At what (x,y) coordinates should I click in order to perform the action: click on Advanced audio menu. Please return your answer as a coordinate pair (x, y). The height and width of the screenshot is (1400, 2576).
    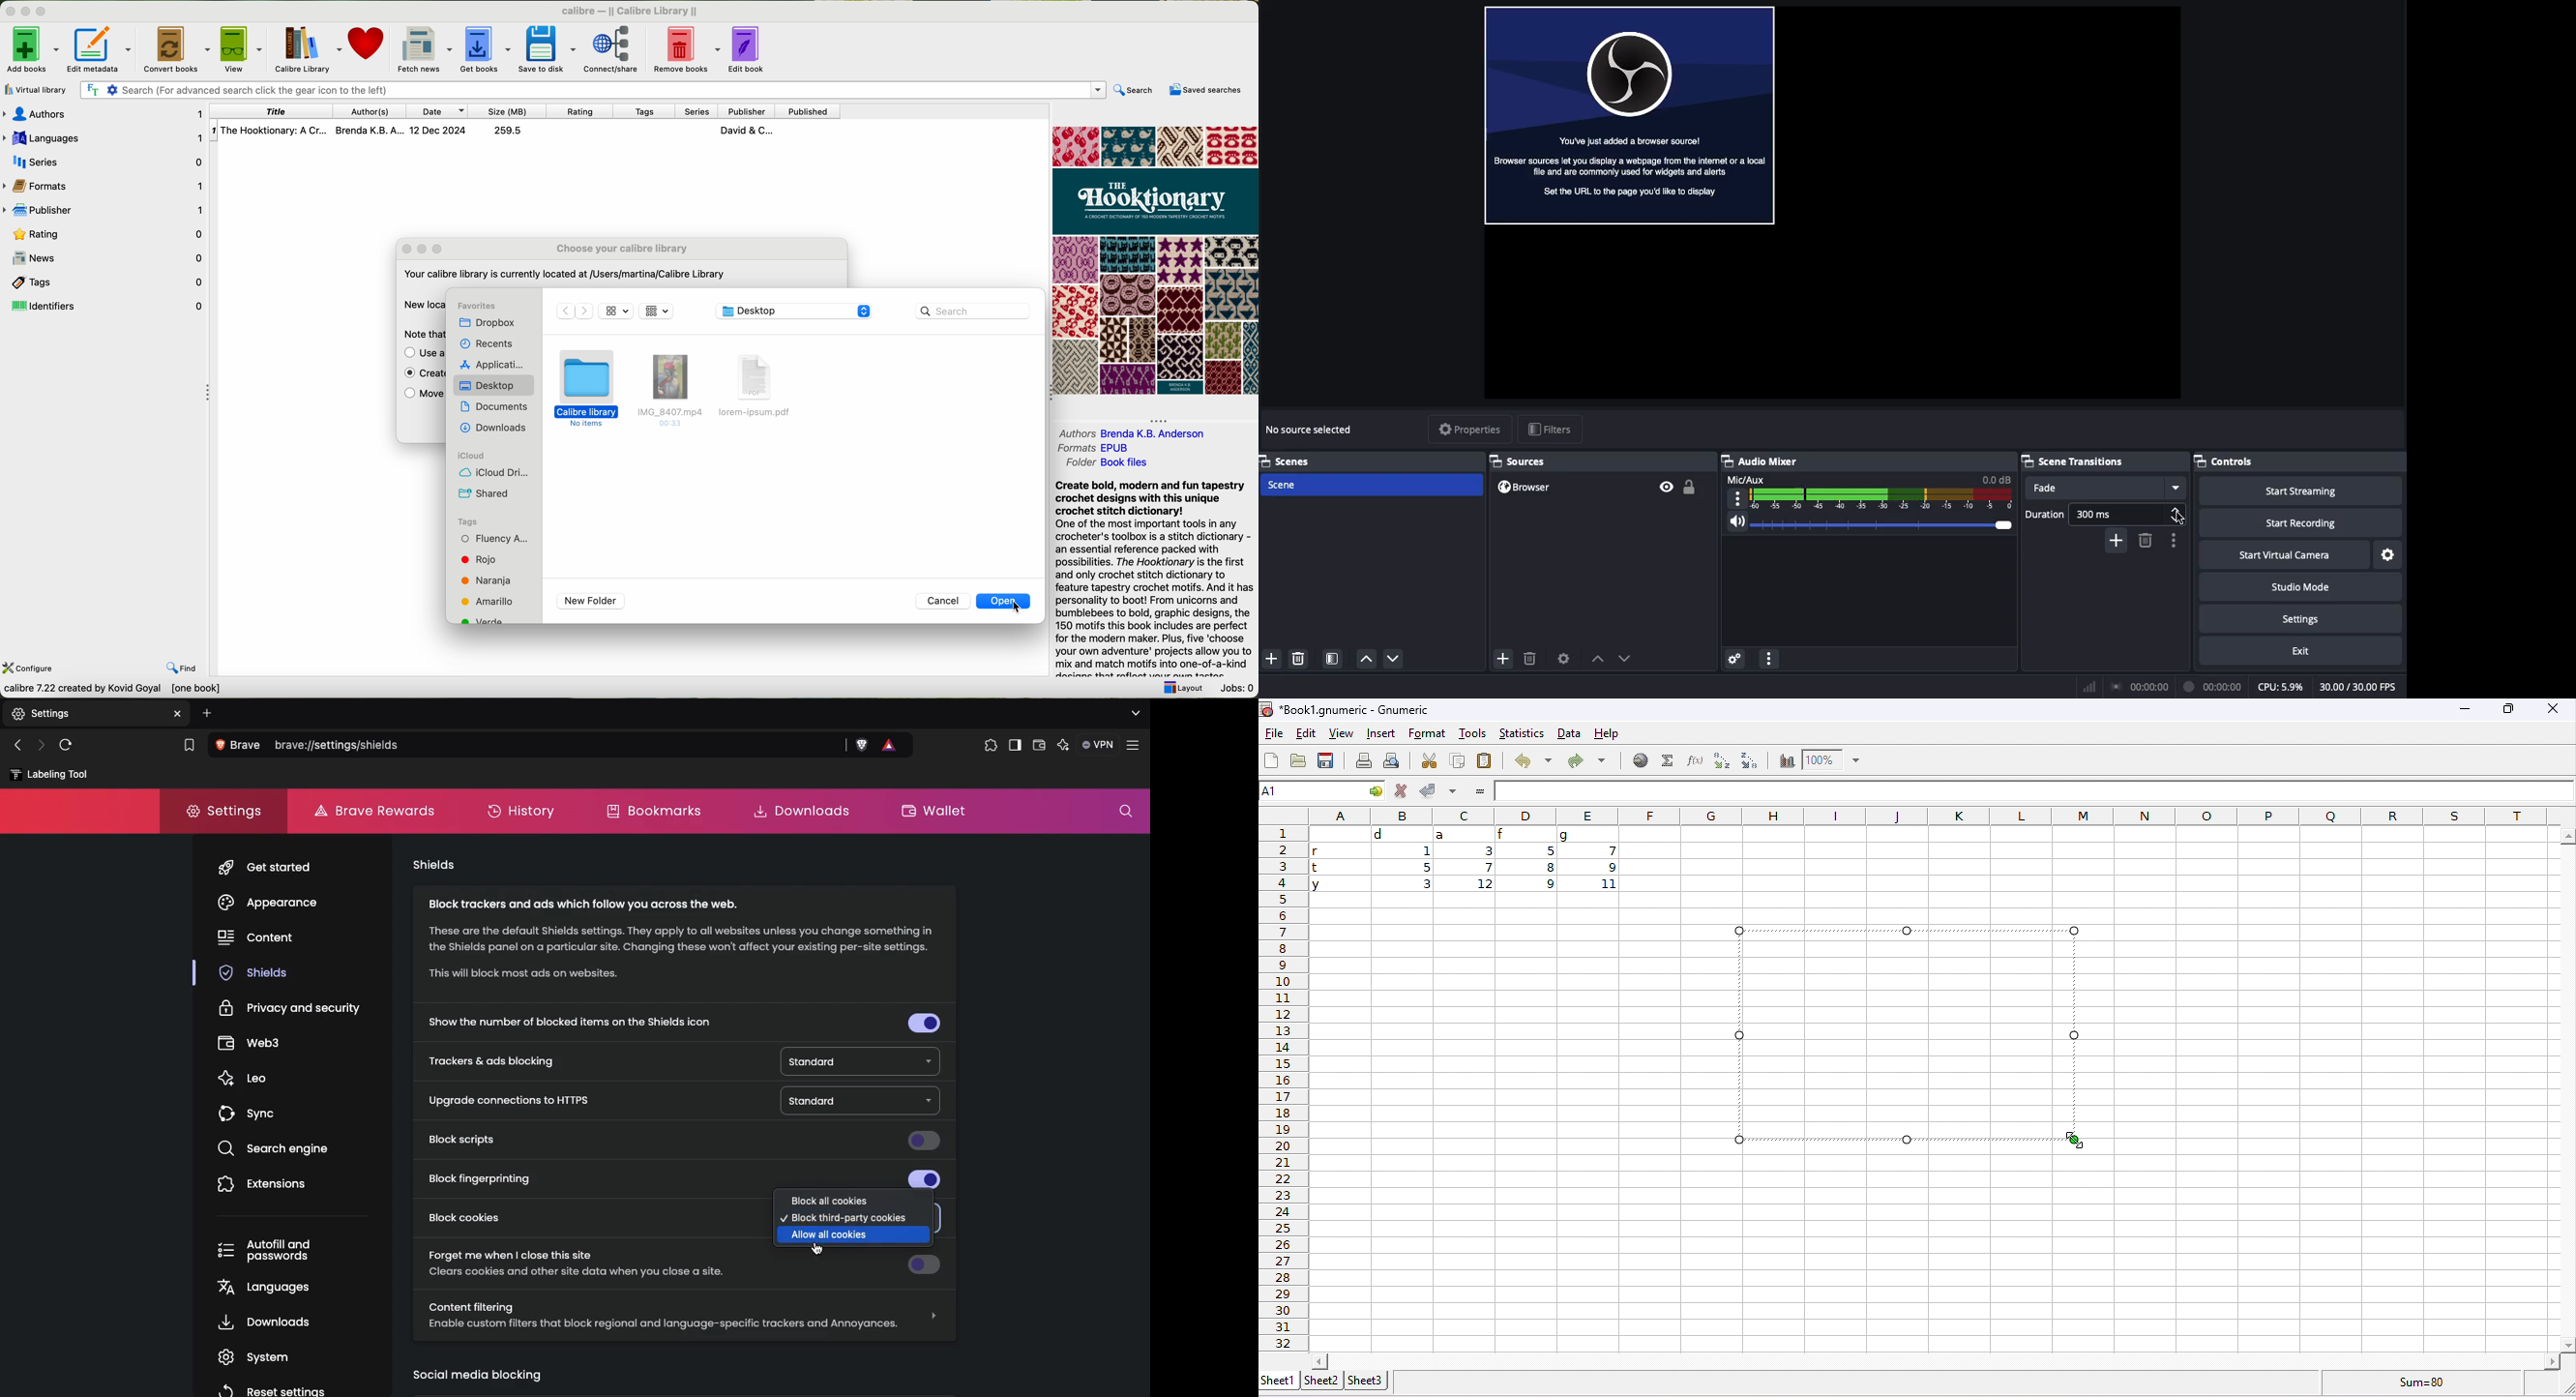
    Looking at the image, I should click on (1737, 658).